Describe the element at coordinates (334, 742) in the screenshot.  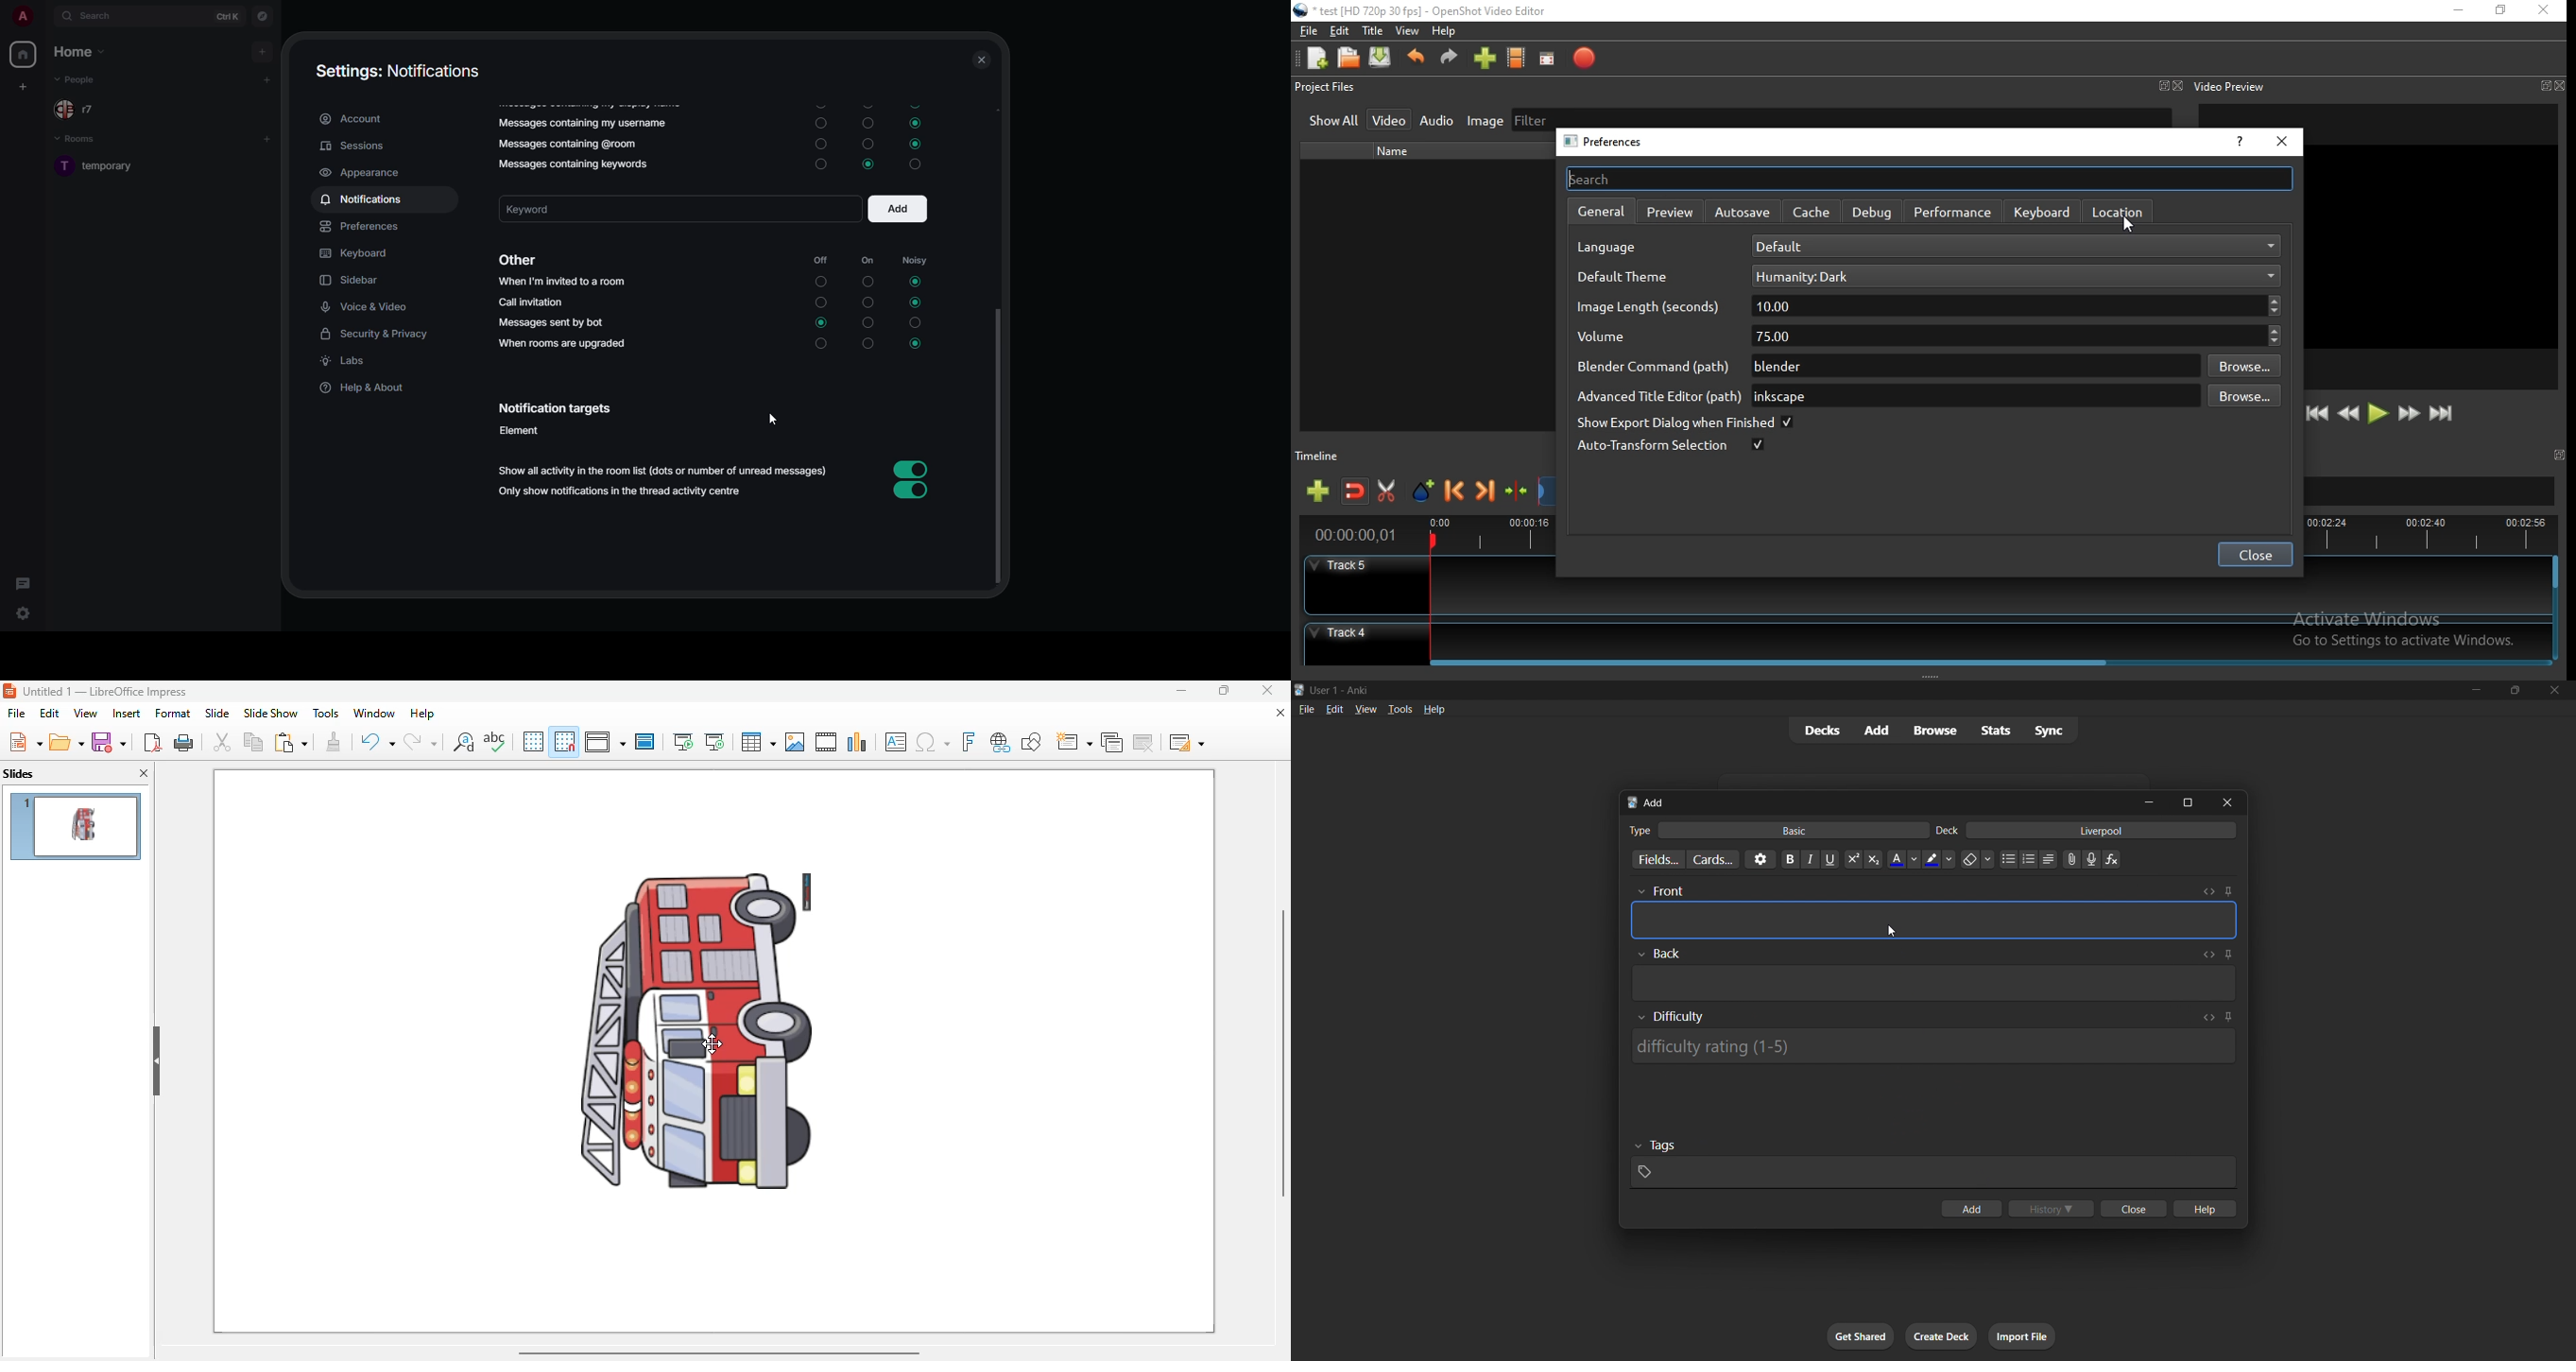
I see `clone formatting` at that location.